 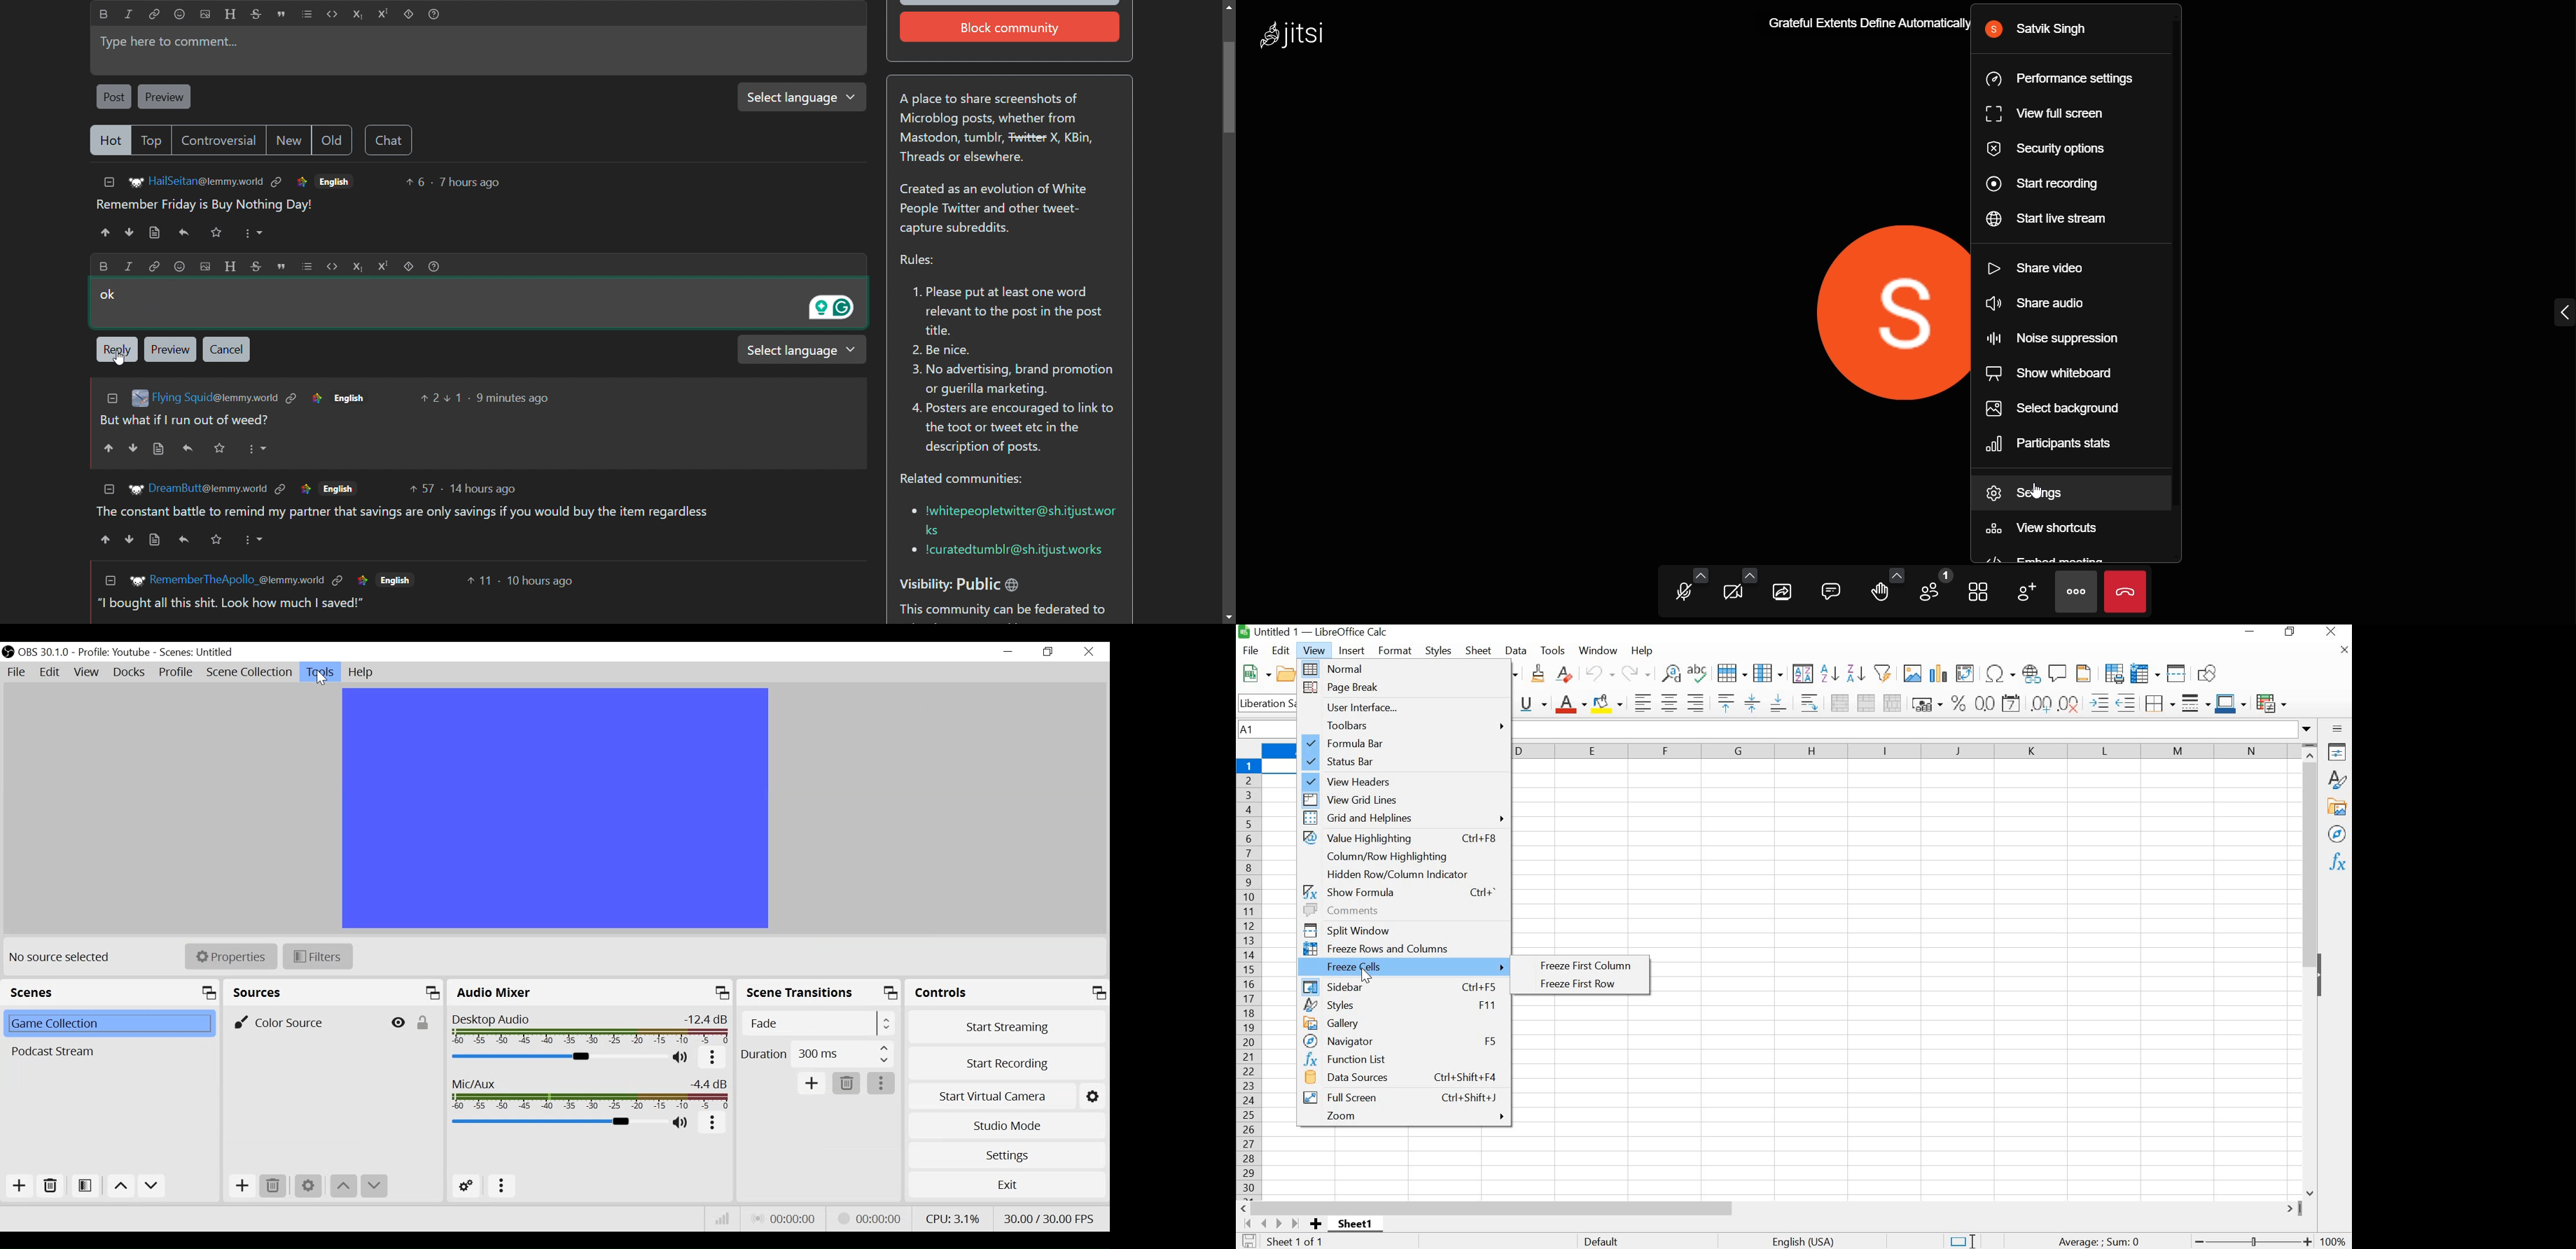 What do you see at coordinates (1013, 28) in the screenshot?
I see `Block community` at bounding box center [1013, 28].